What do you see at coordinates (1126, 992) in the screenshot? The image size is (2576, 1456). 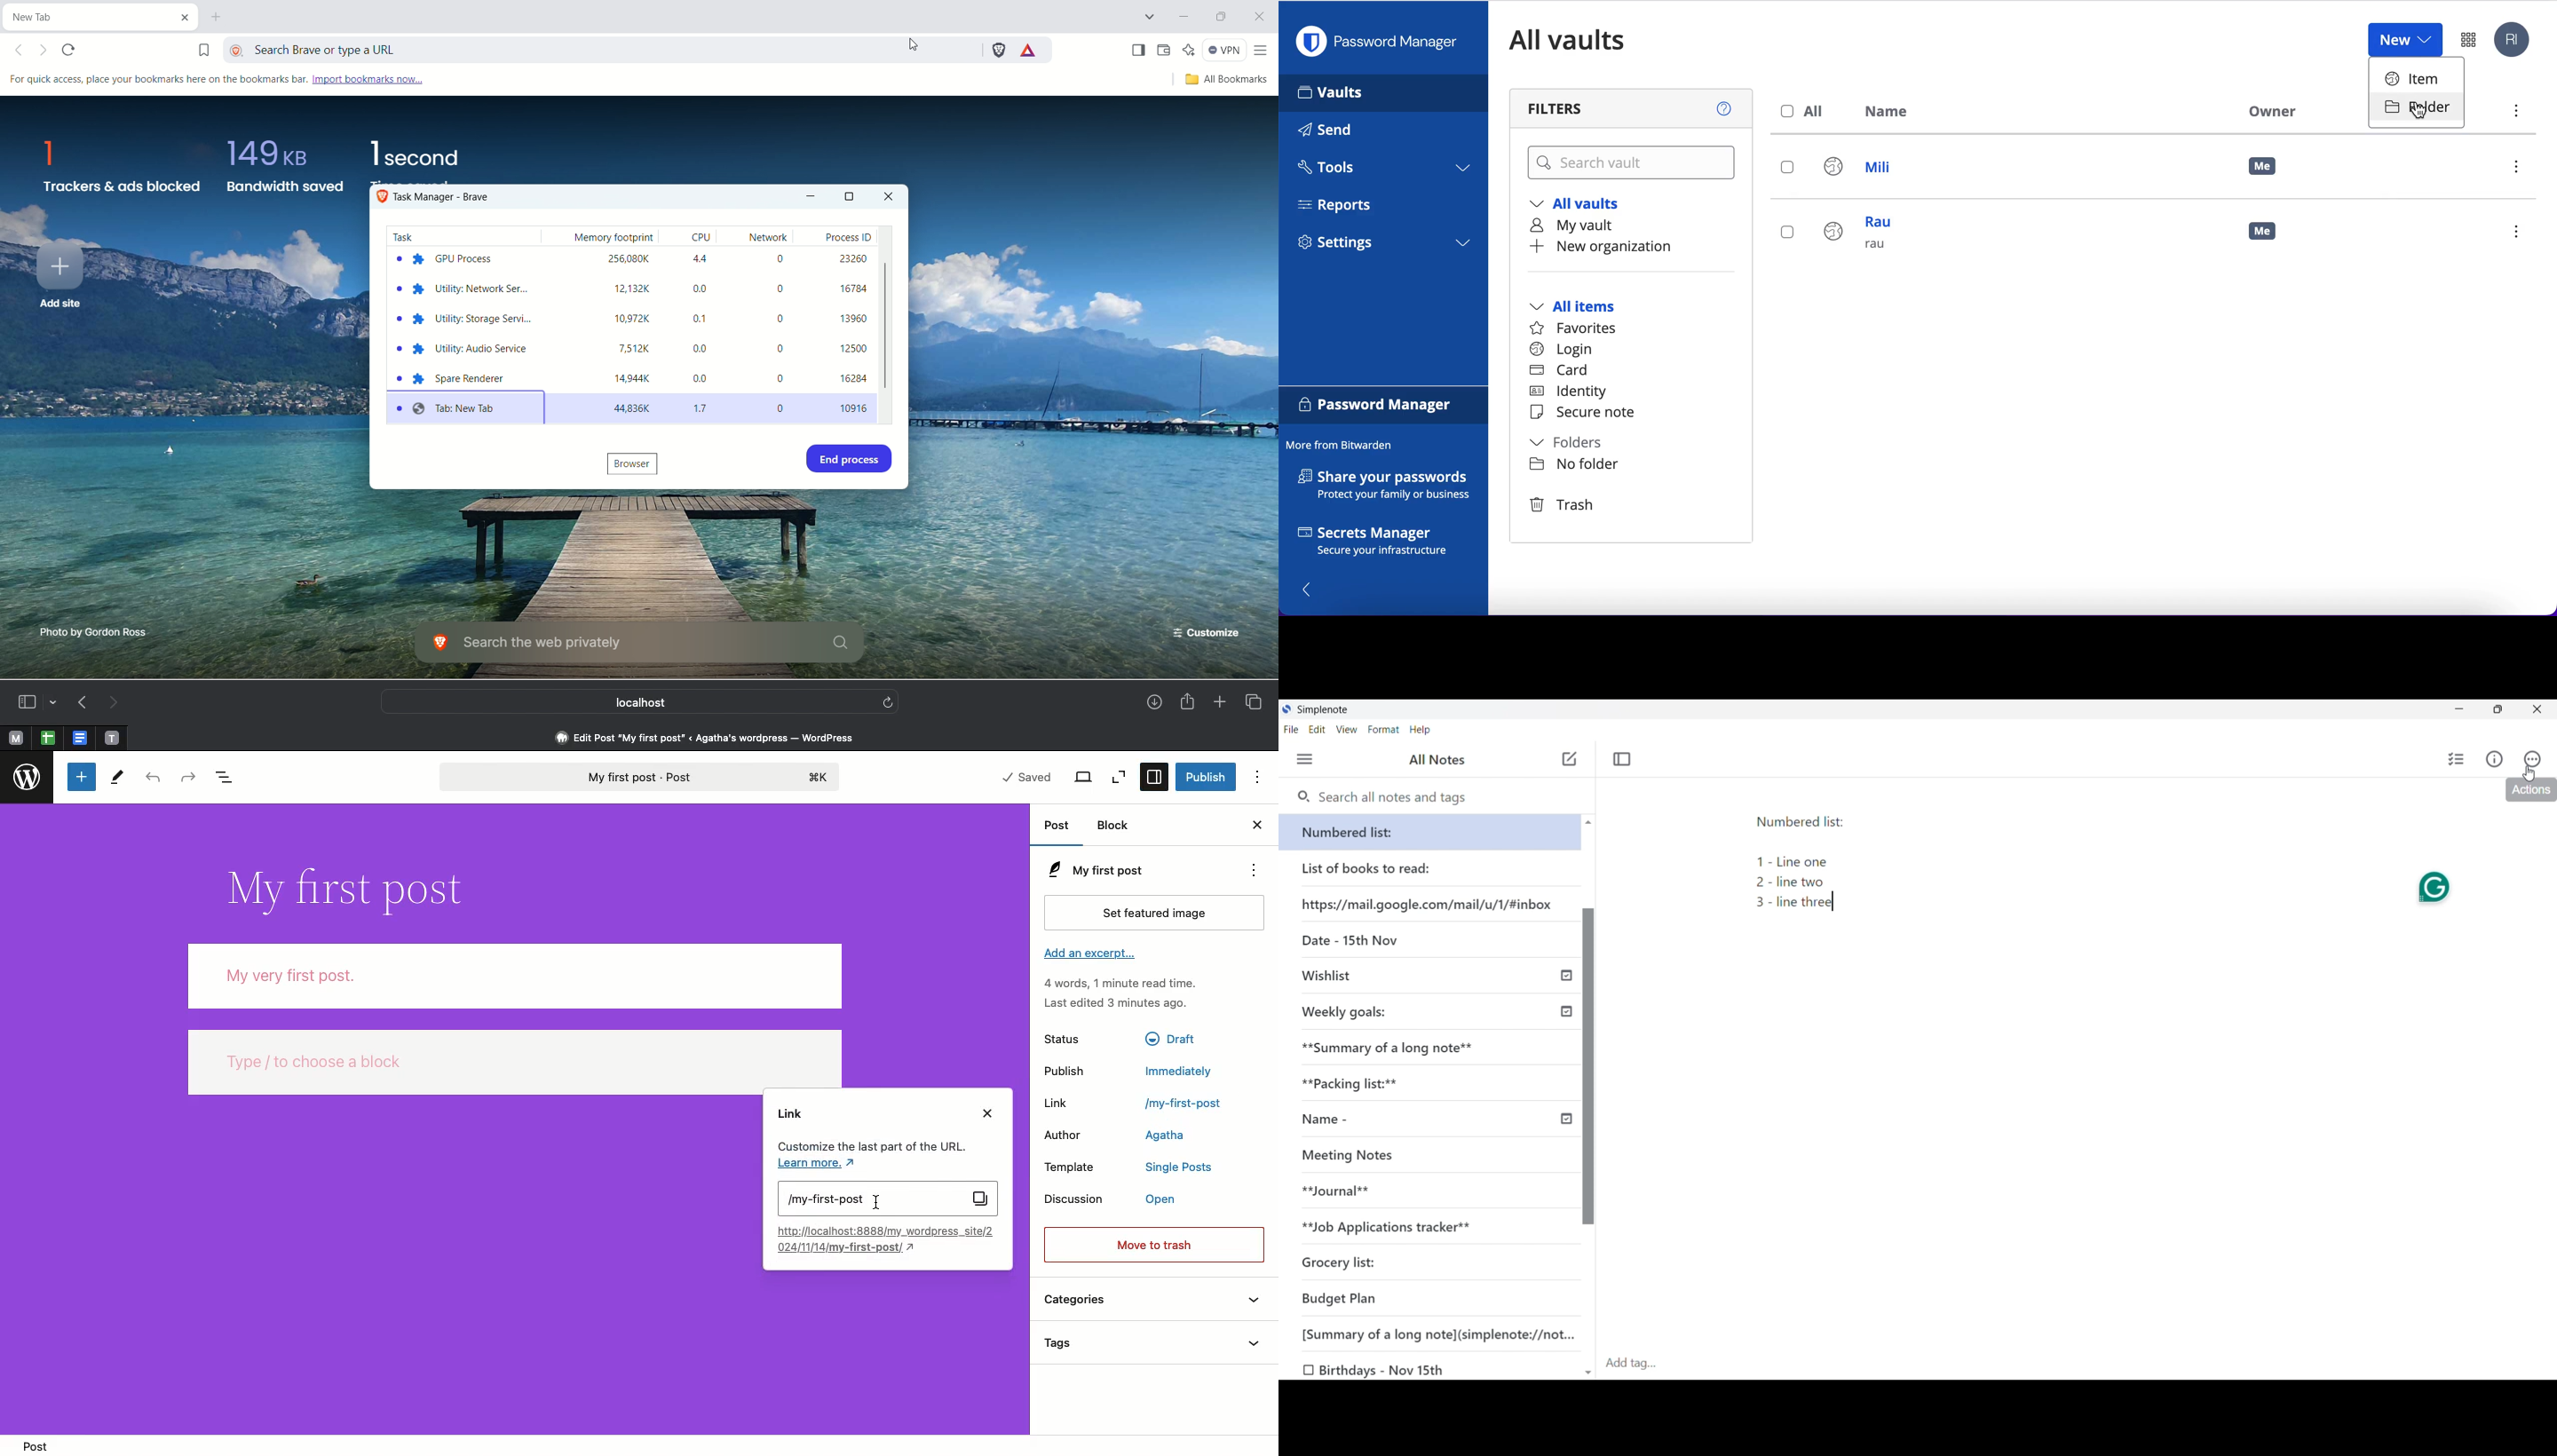 I see `Activity` at bounding box center [1126, 992].